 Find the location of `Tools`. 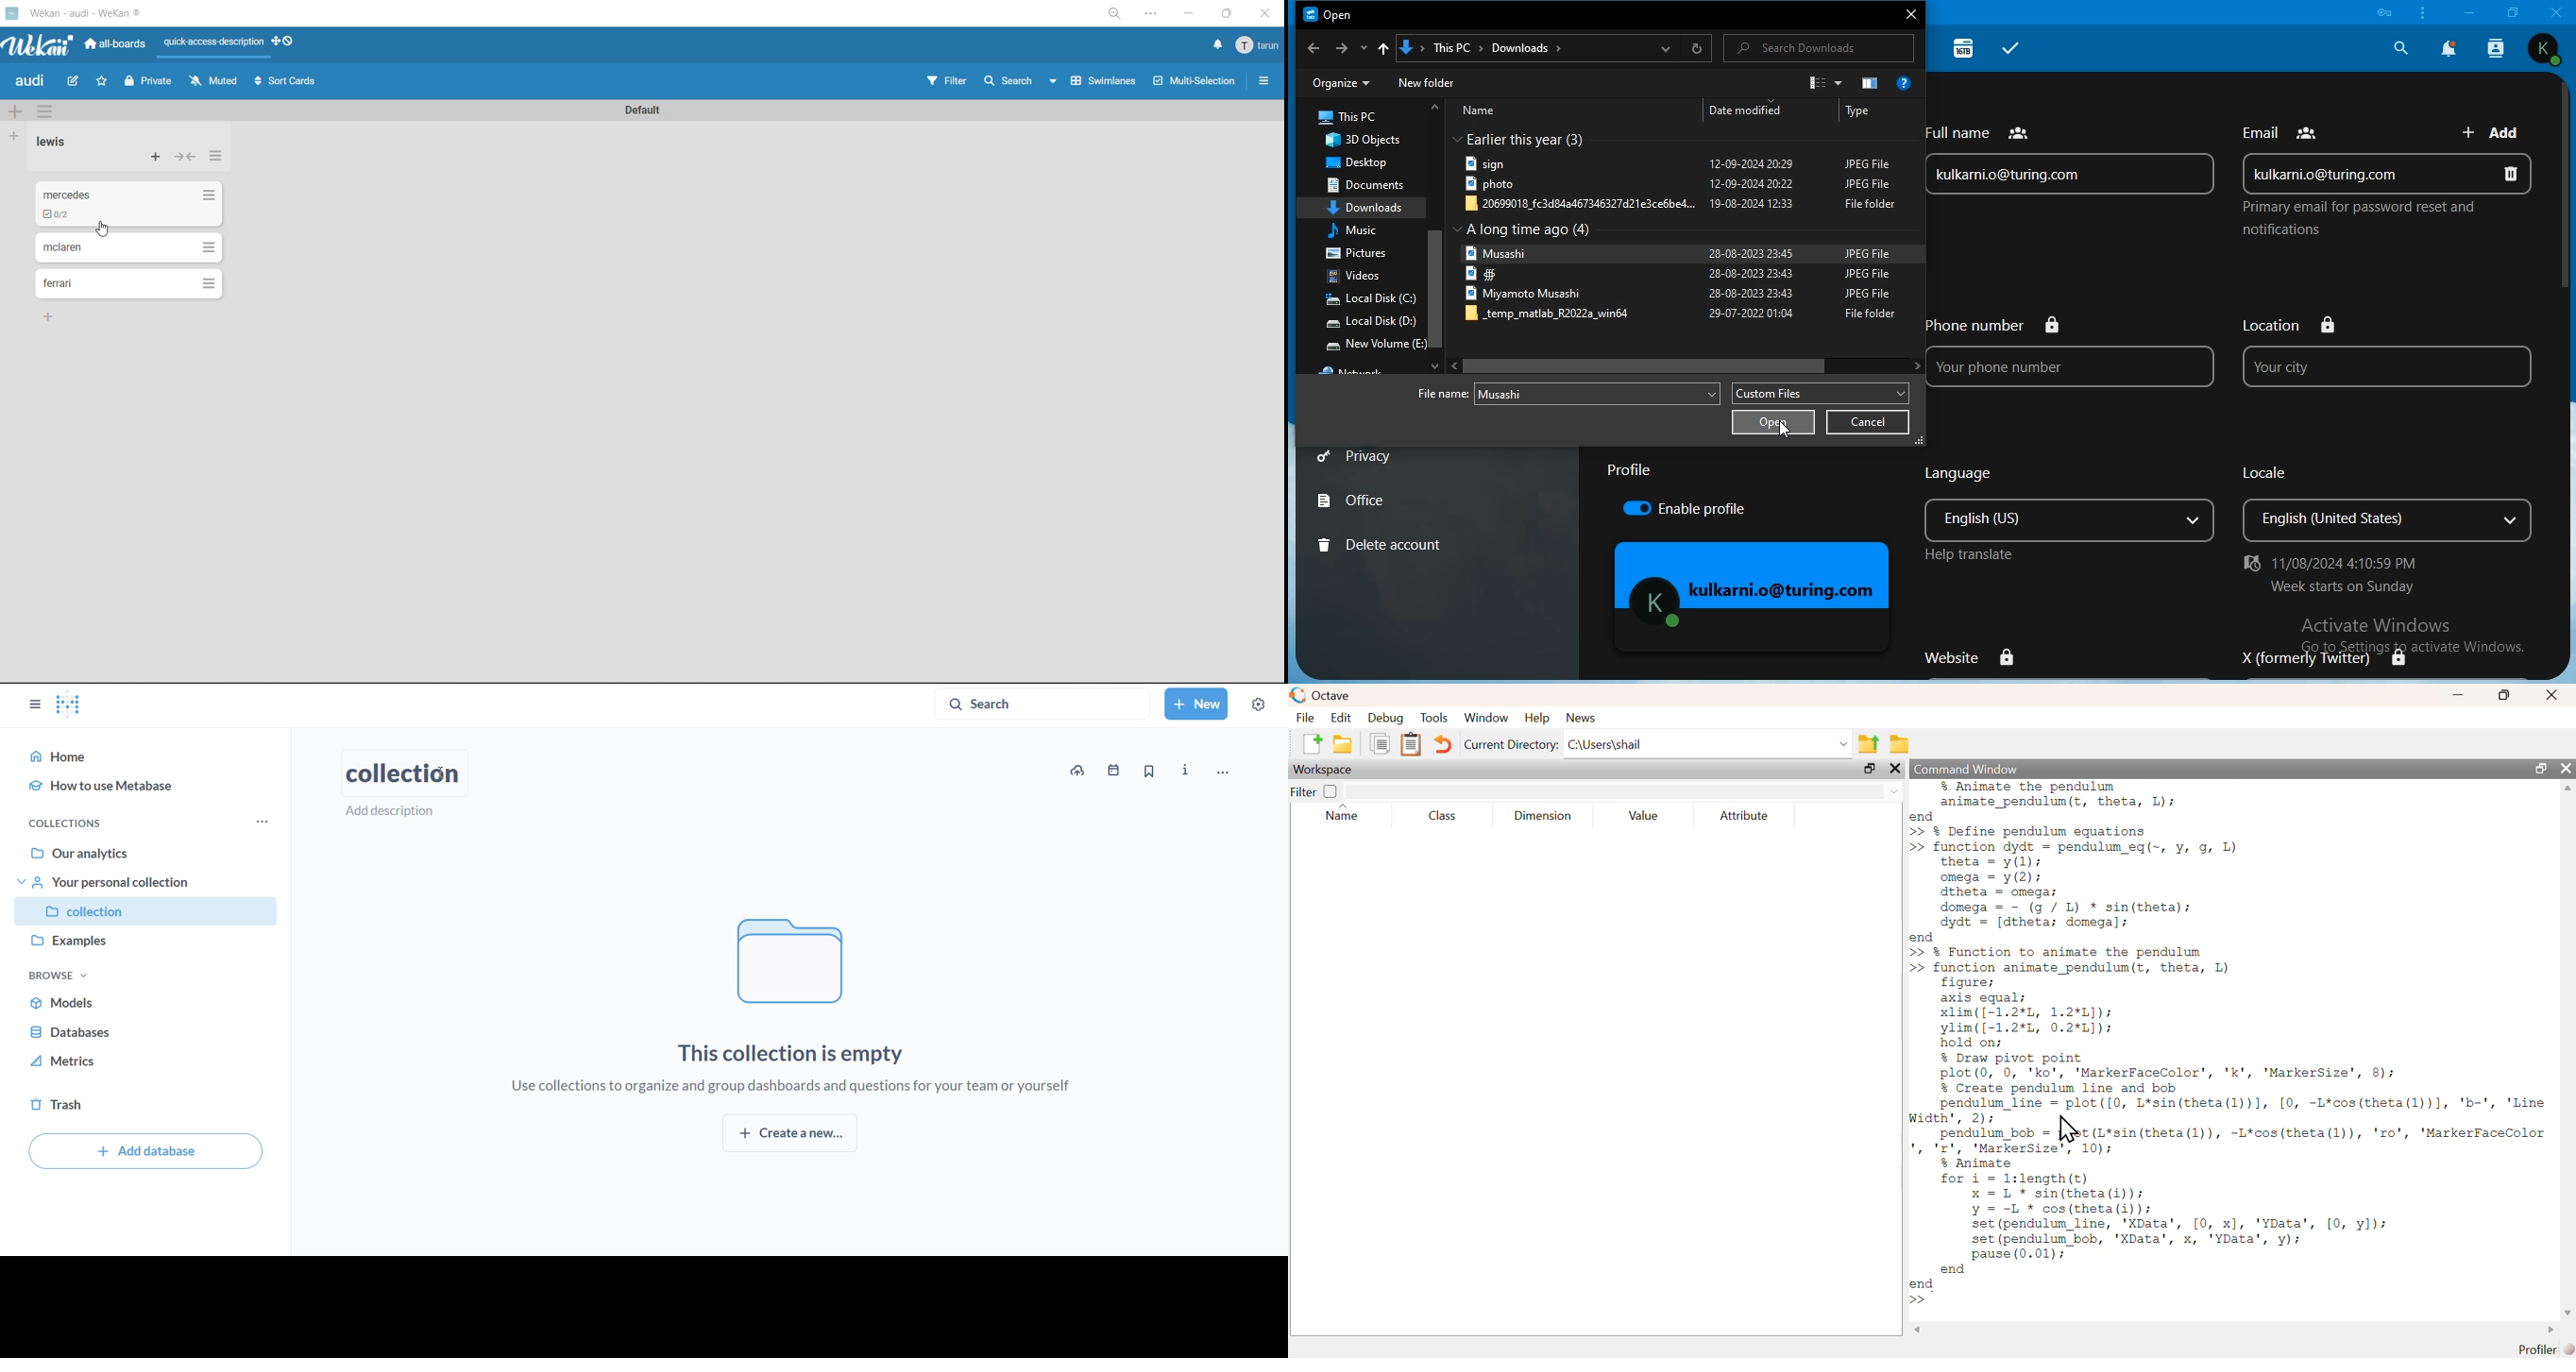

Tools is located at coordinates (1435, 719).